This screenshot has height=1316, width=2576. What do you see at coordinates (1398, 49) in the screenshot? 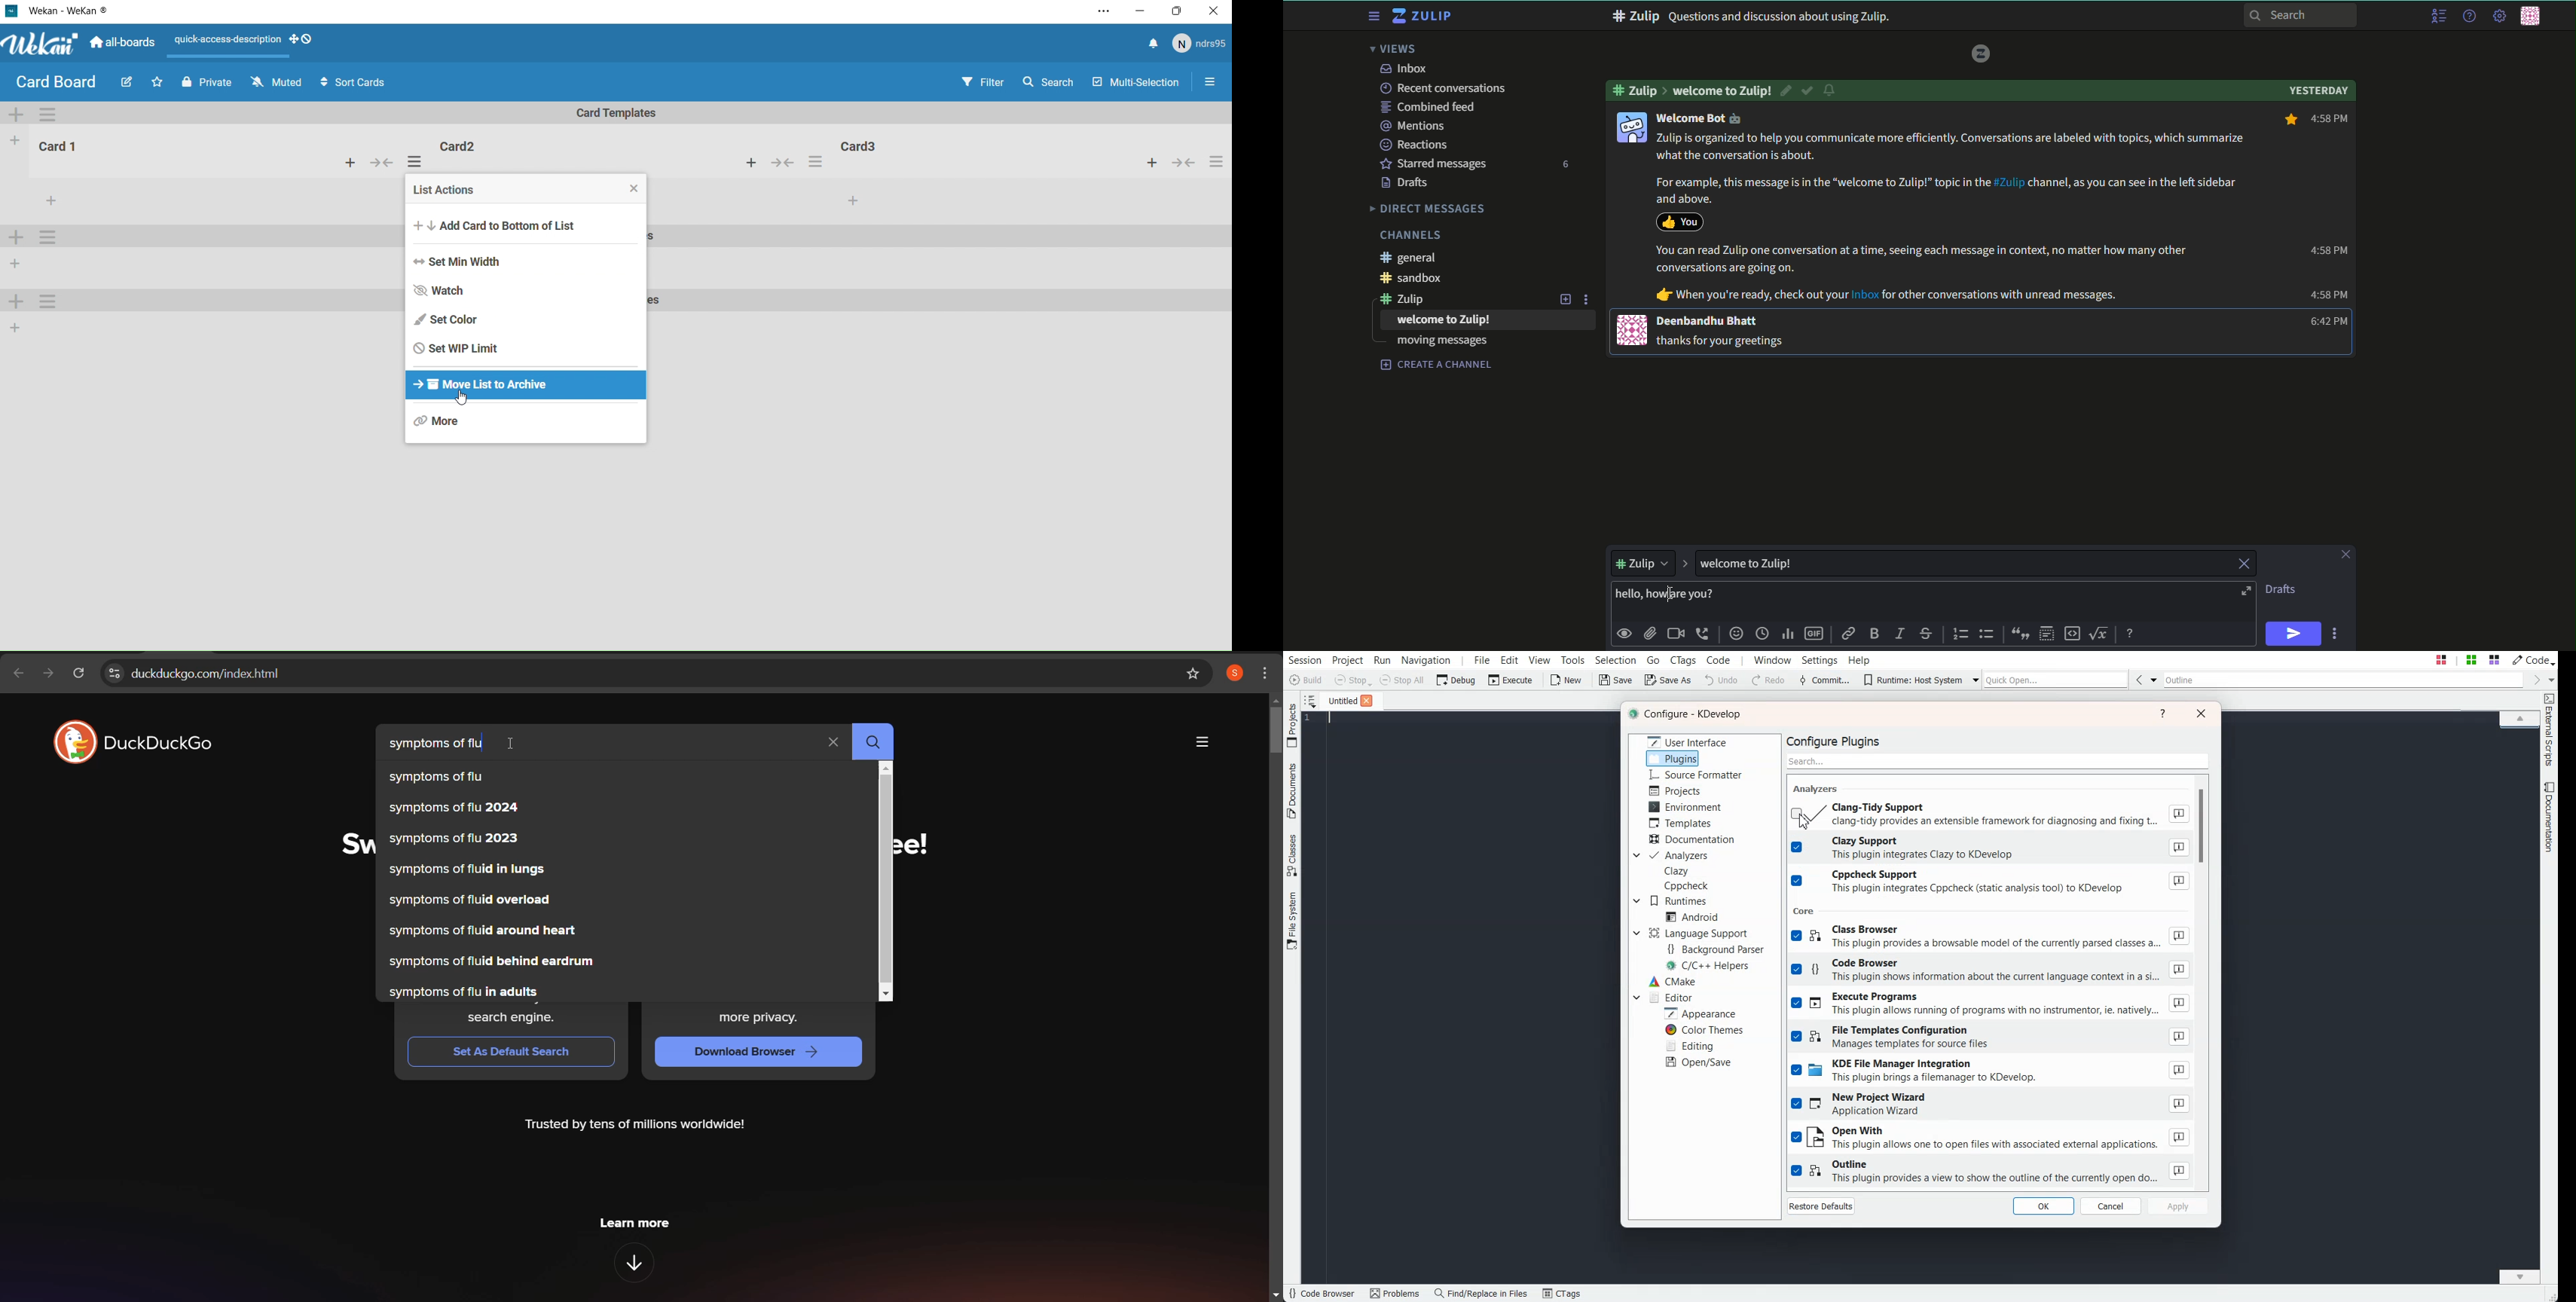
I see `views` at bounding box center [1398, 49].